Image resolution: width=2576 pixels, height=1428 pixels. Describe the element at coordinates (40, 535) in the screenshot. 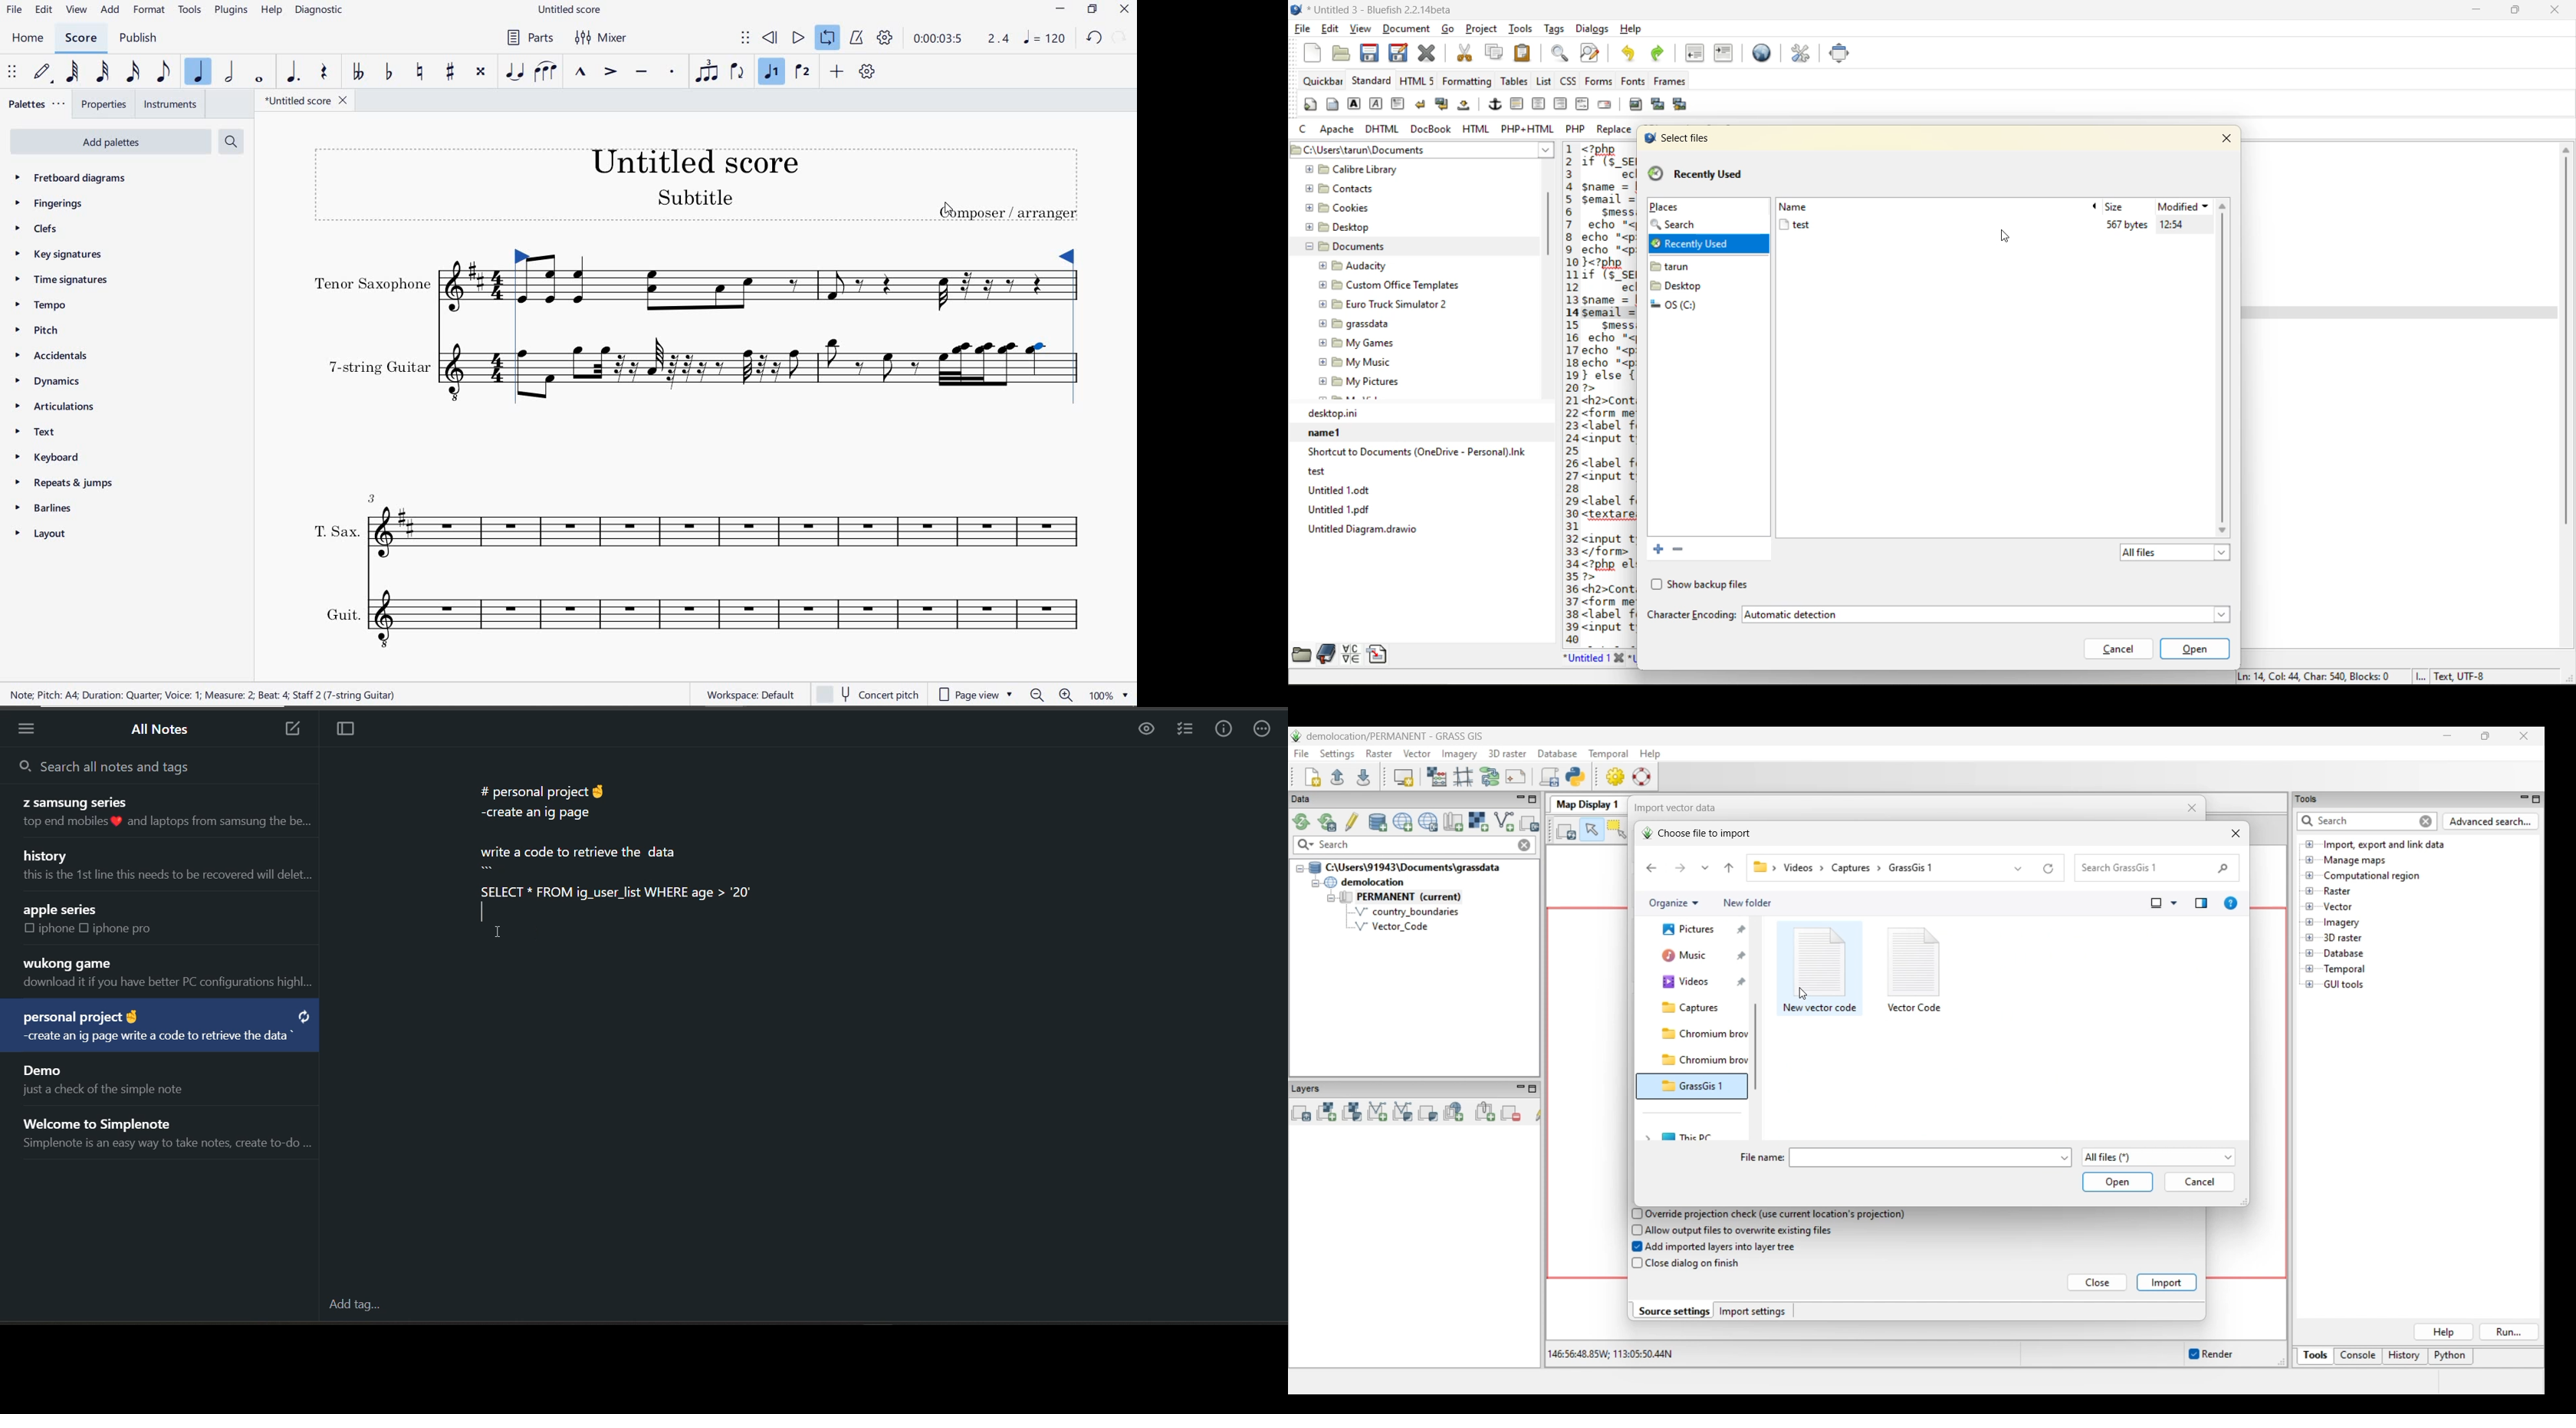

I see `LAYOUT` at that location.